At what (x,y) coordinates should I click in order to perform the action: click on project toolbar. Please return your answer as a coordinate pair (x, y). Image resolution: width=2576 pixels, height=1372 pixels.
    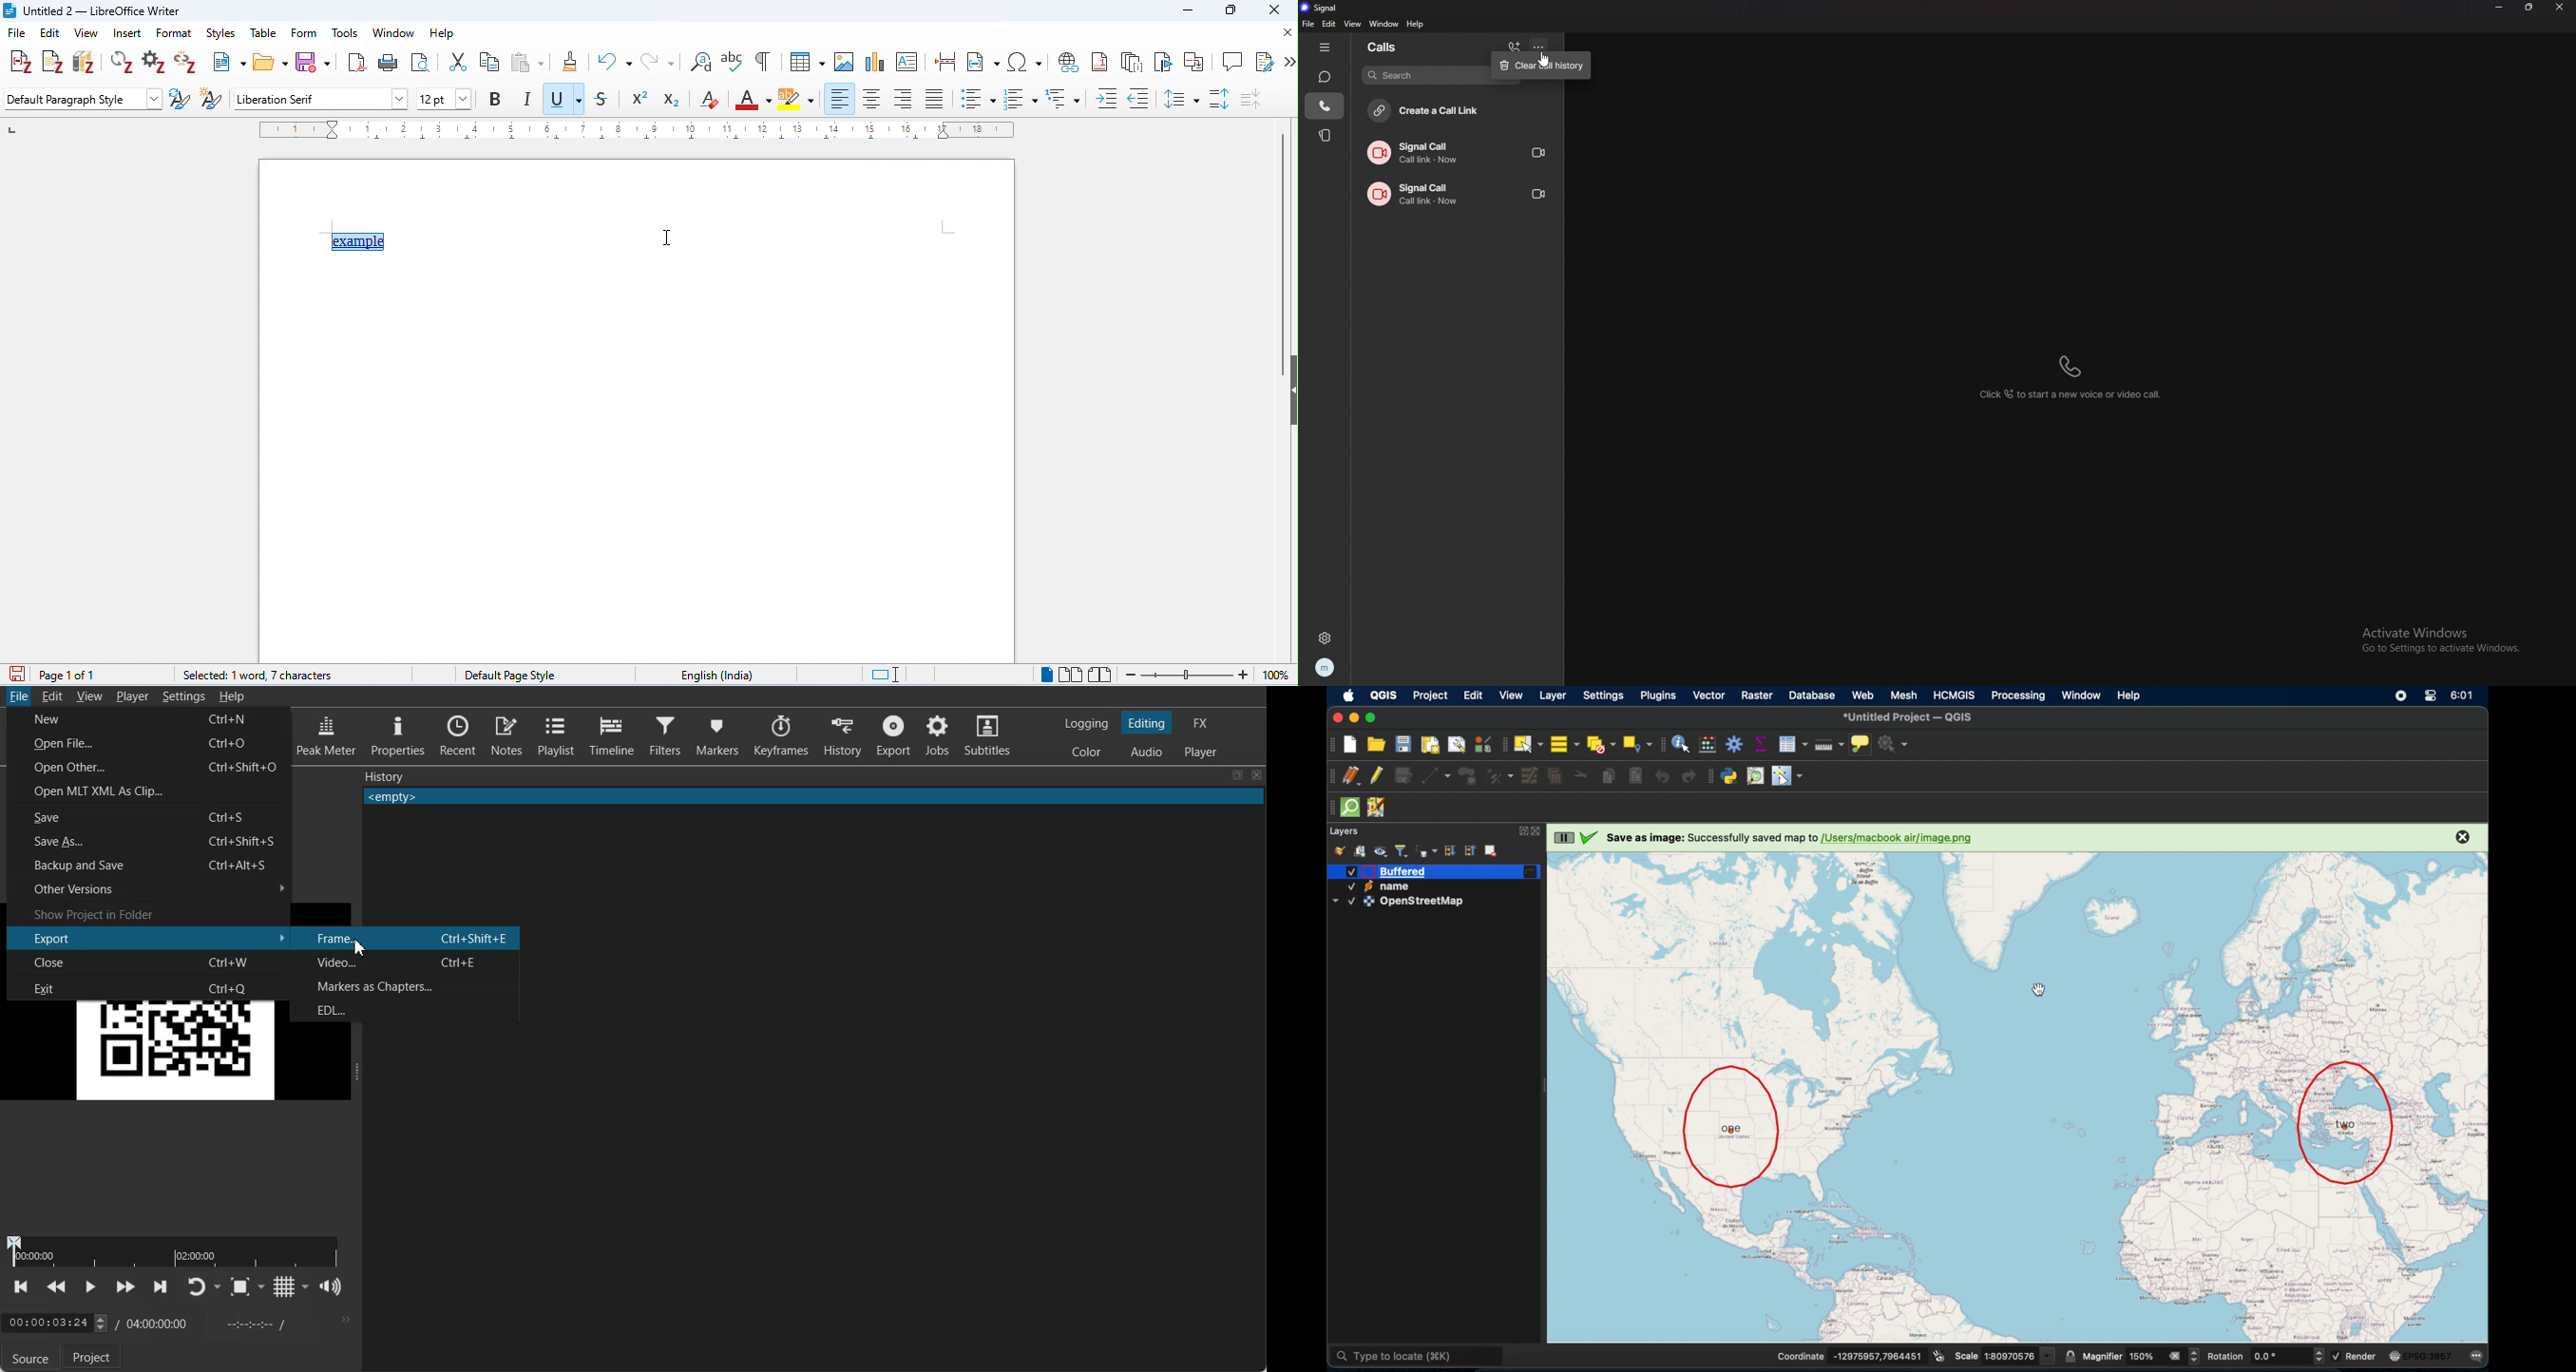
    Looking at the image, I should click on (1331, 744).